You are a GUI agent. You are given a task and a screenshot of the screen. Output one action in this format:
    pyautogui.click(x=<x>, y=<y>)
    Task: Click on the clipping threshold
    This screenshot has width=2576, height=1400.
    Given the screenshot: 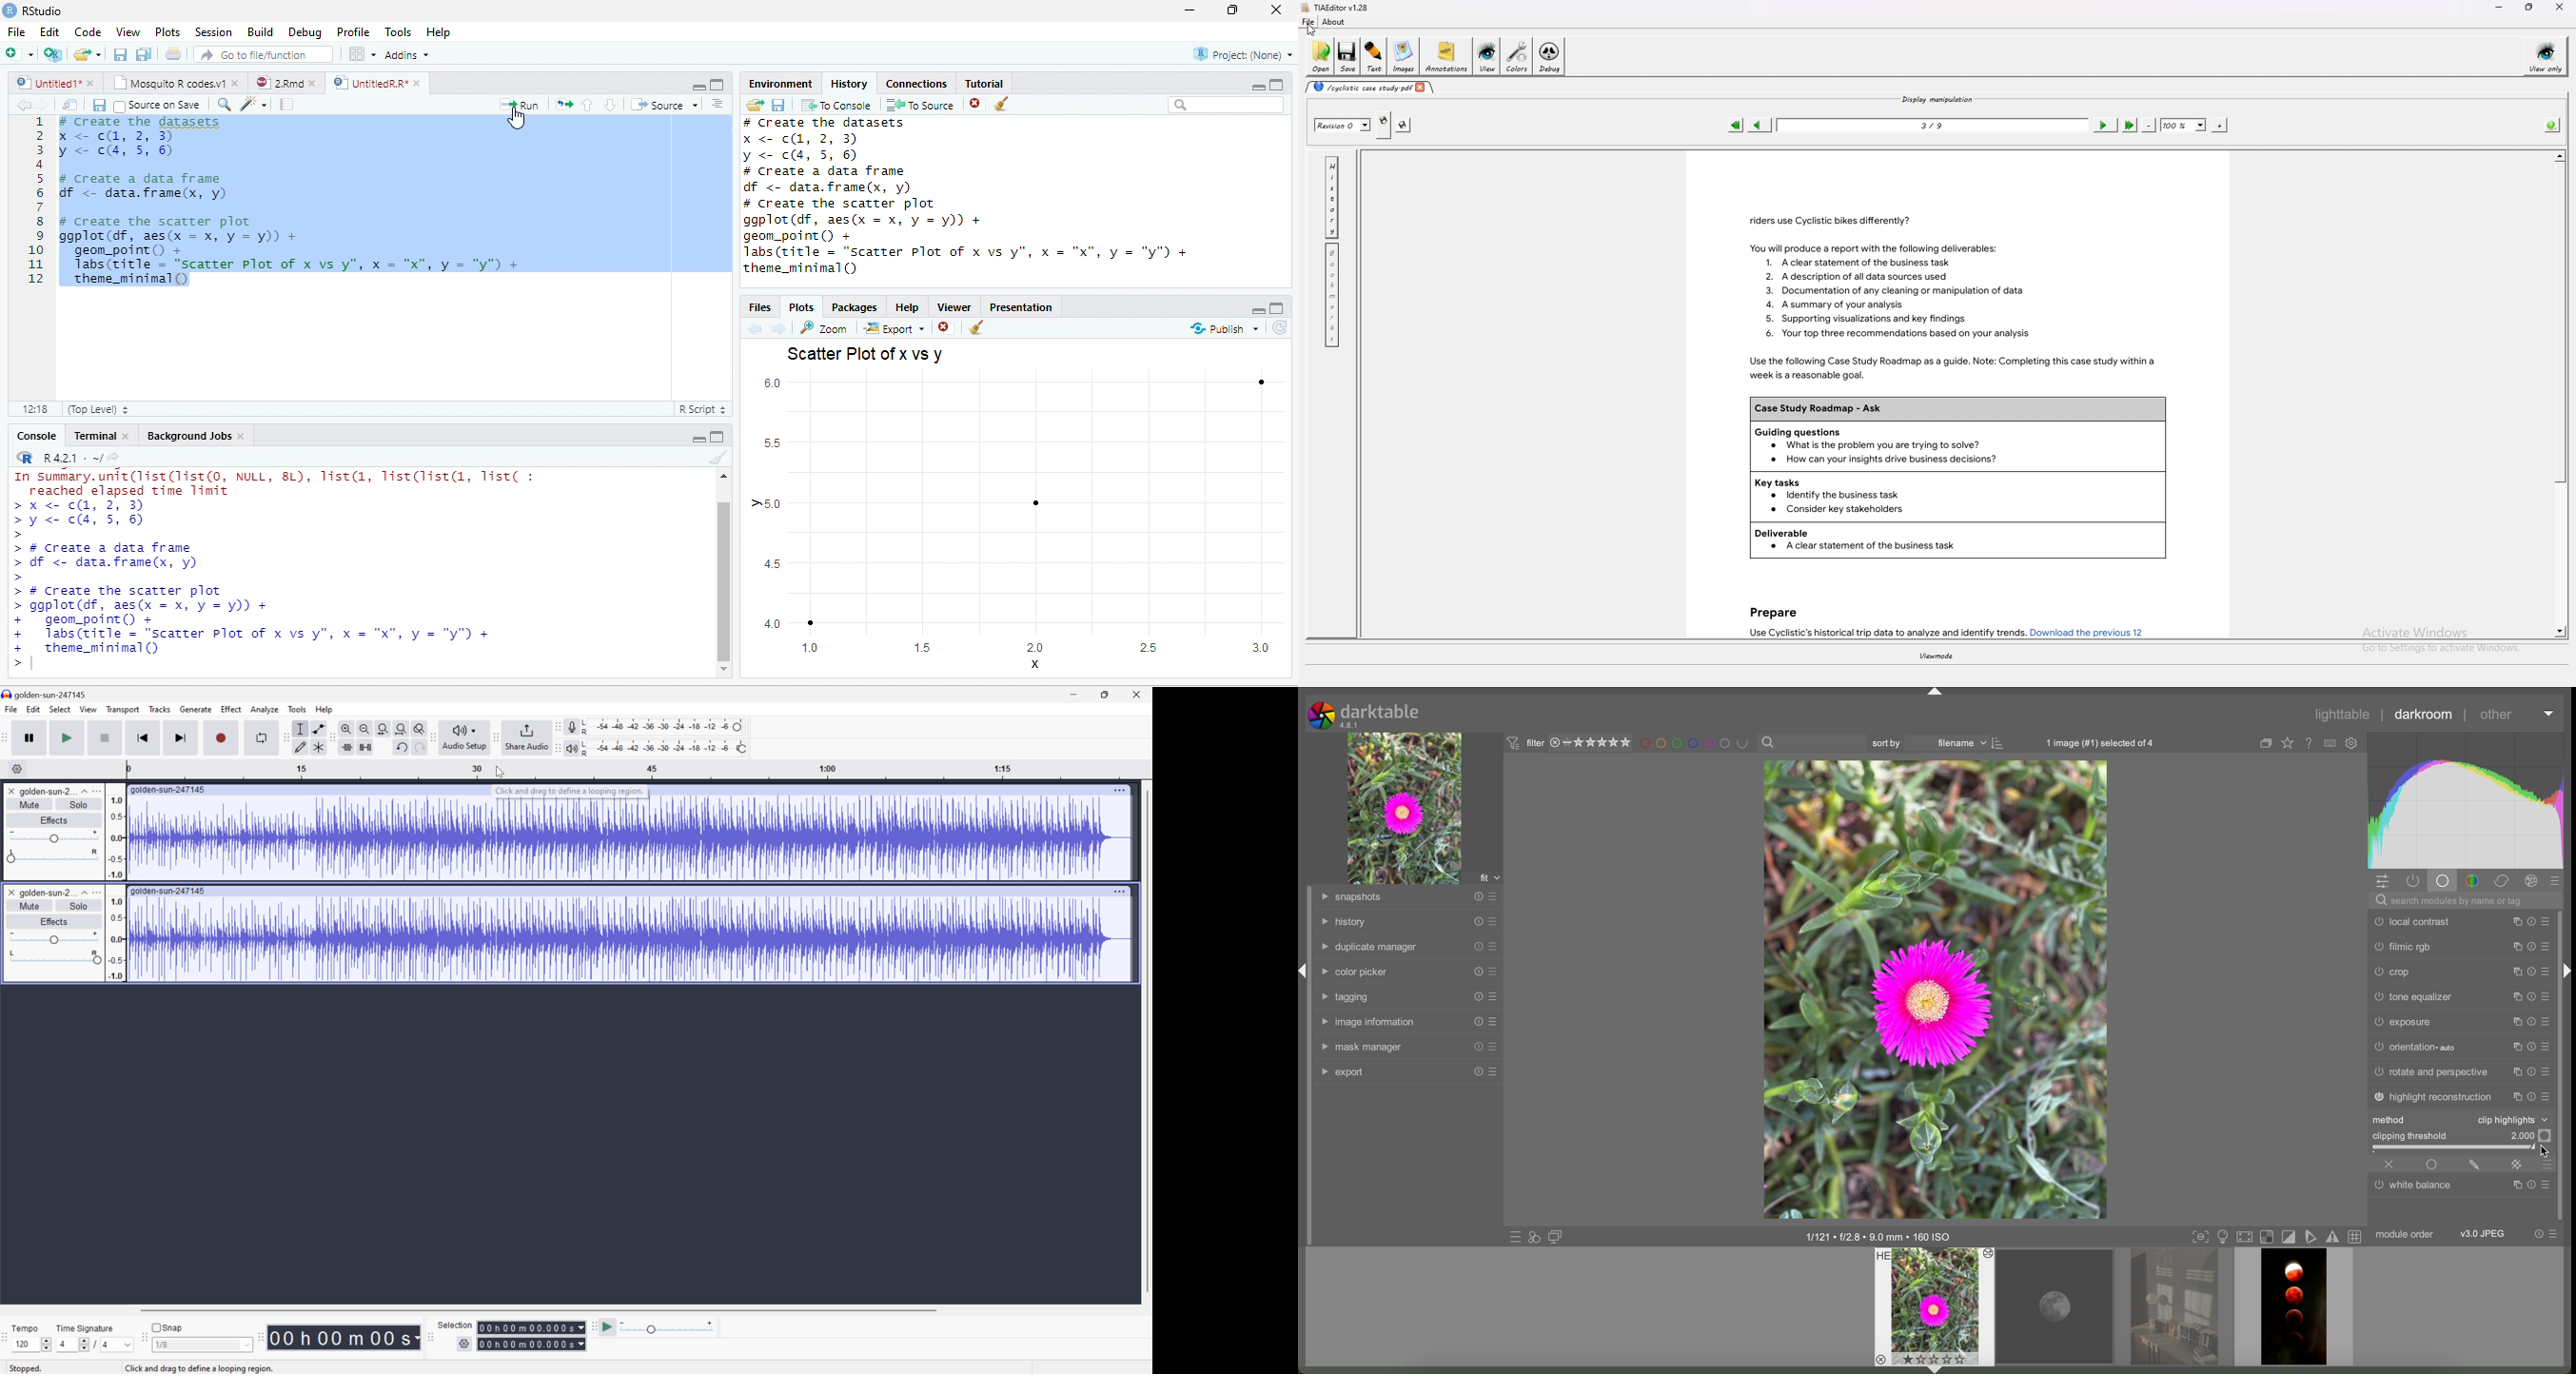 What is the action you would take?
    pyautogui.click(x=2410, y=1135)
    